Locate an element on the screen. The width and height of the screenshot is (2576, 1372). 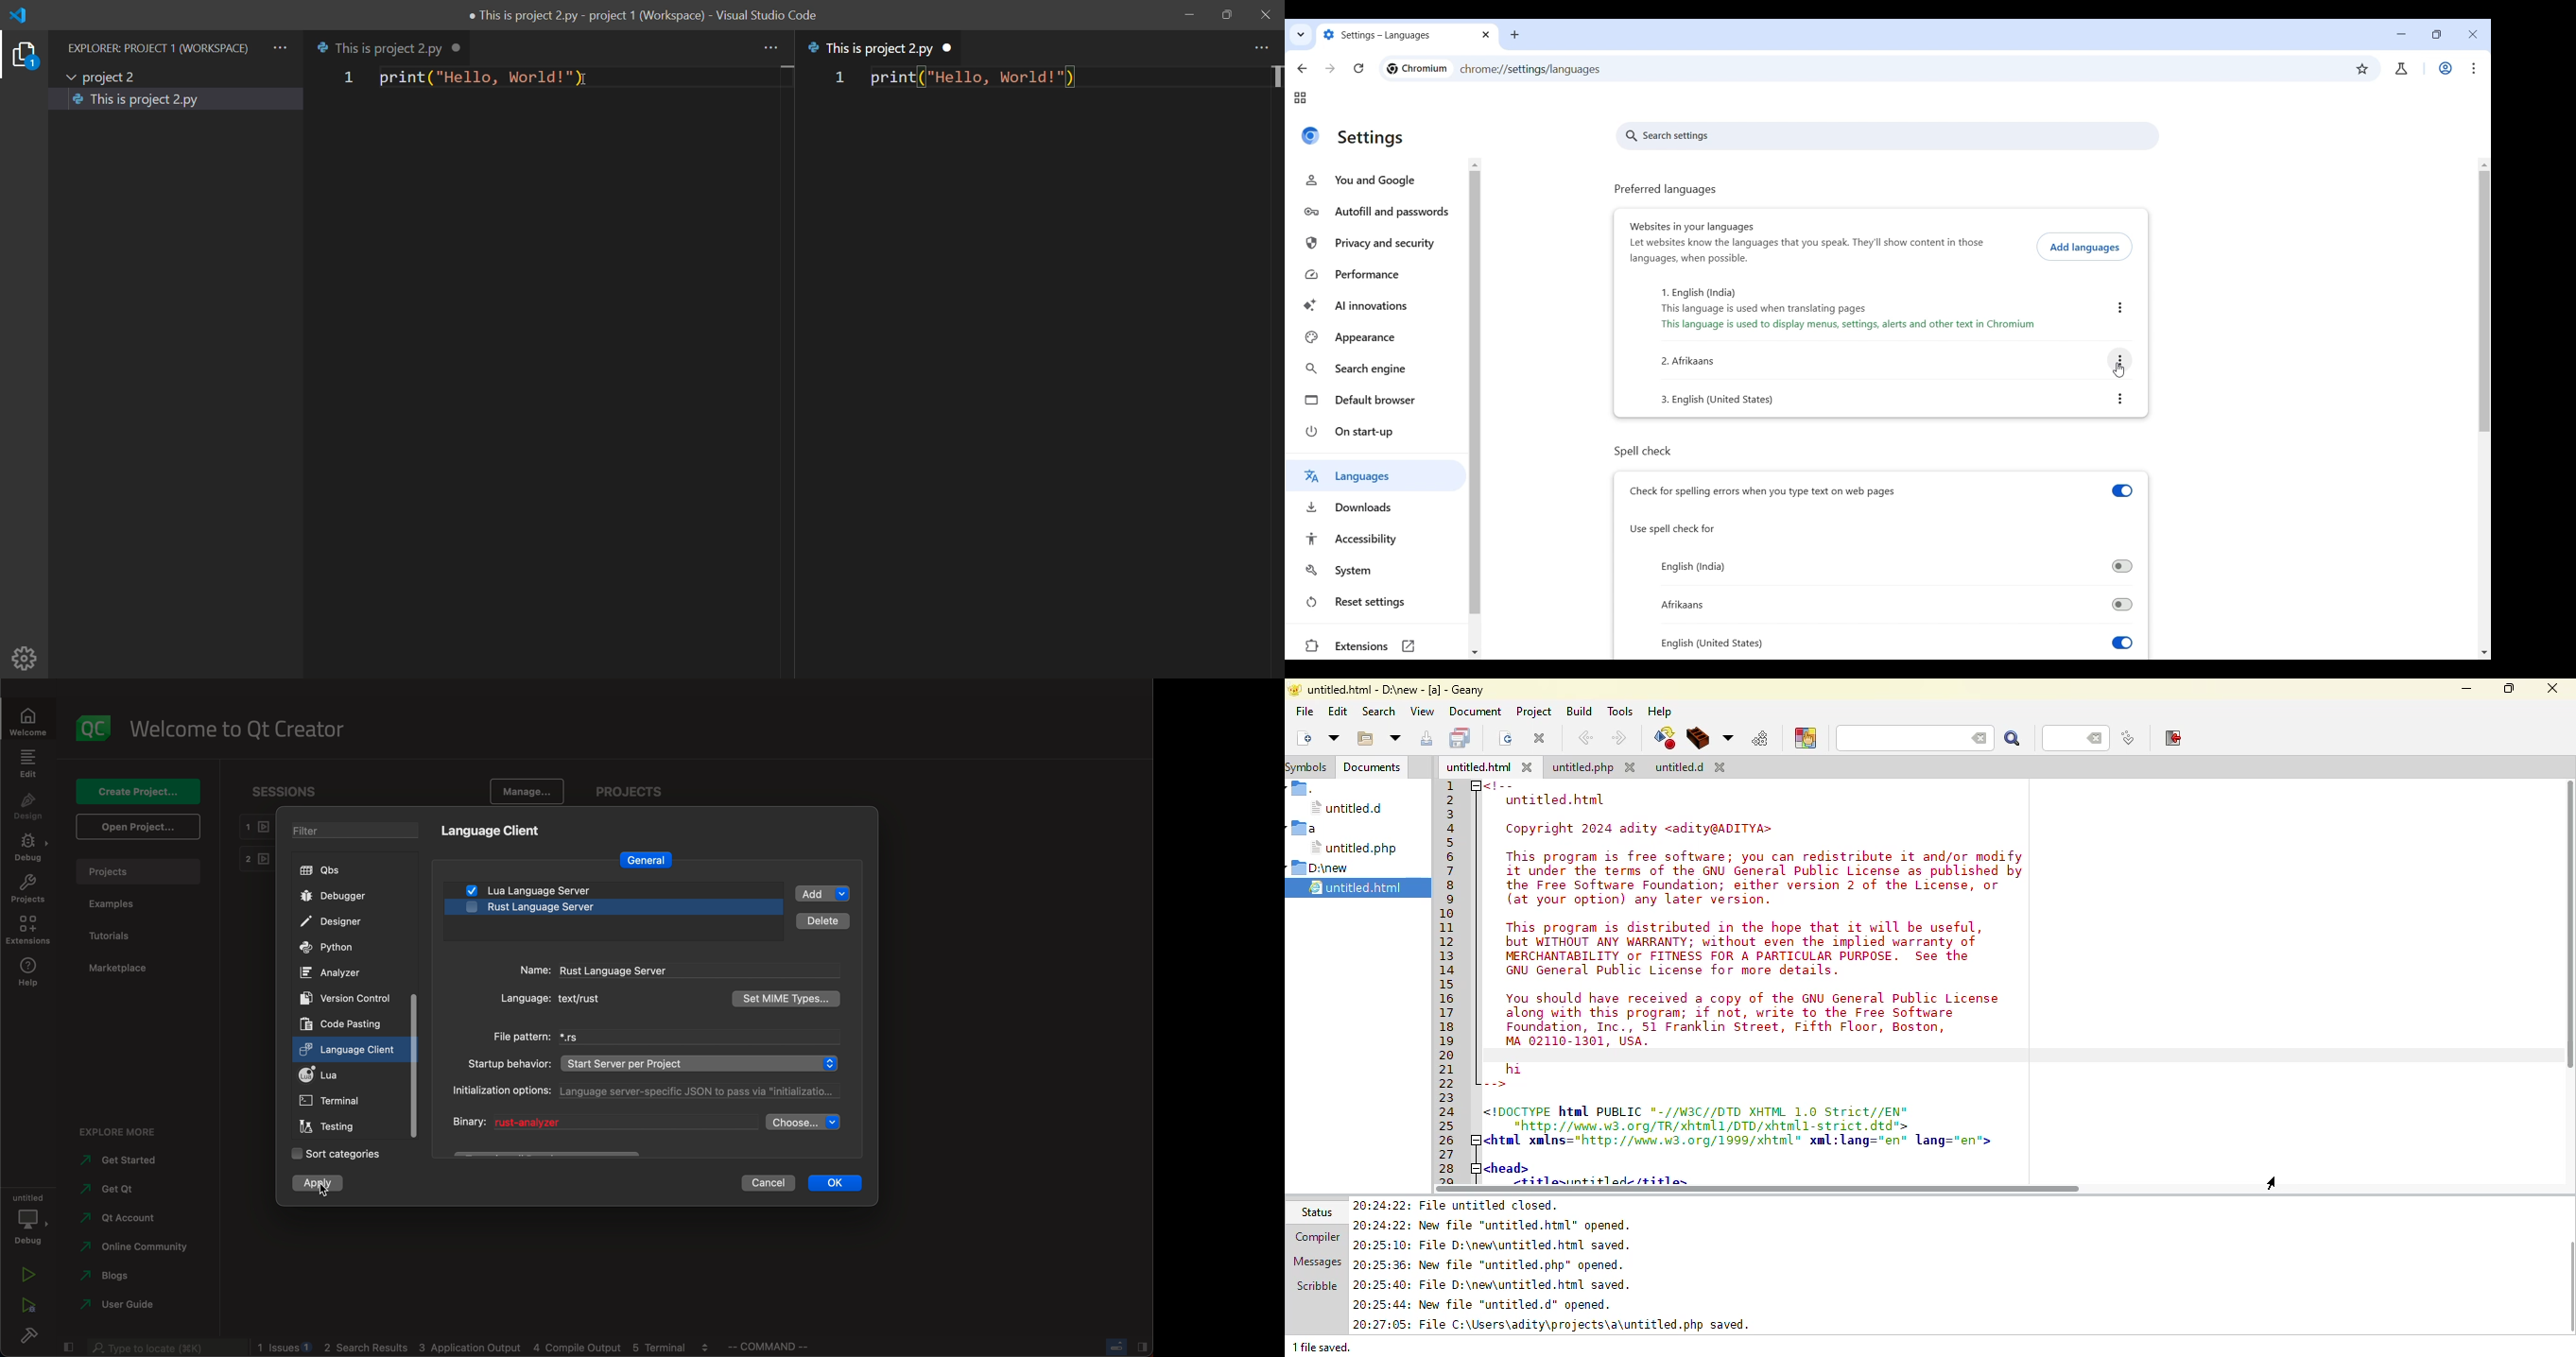
Tab groups is located at coordinates (1300, 98).